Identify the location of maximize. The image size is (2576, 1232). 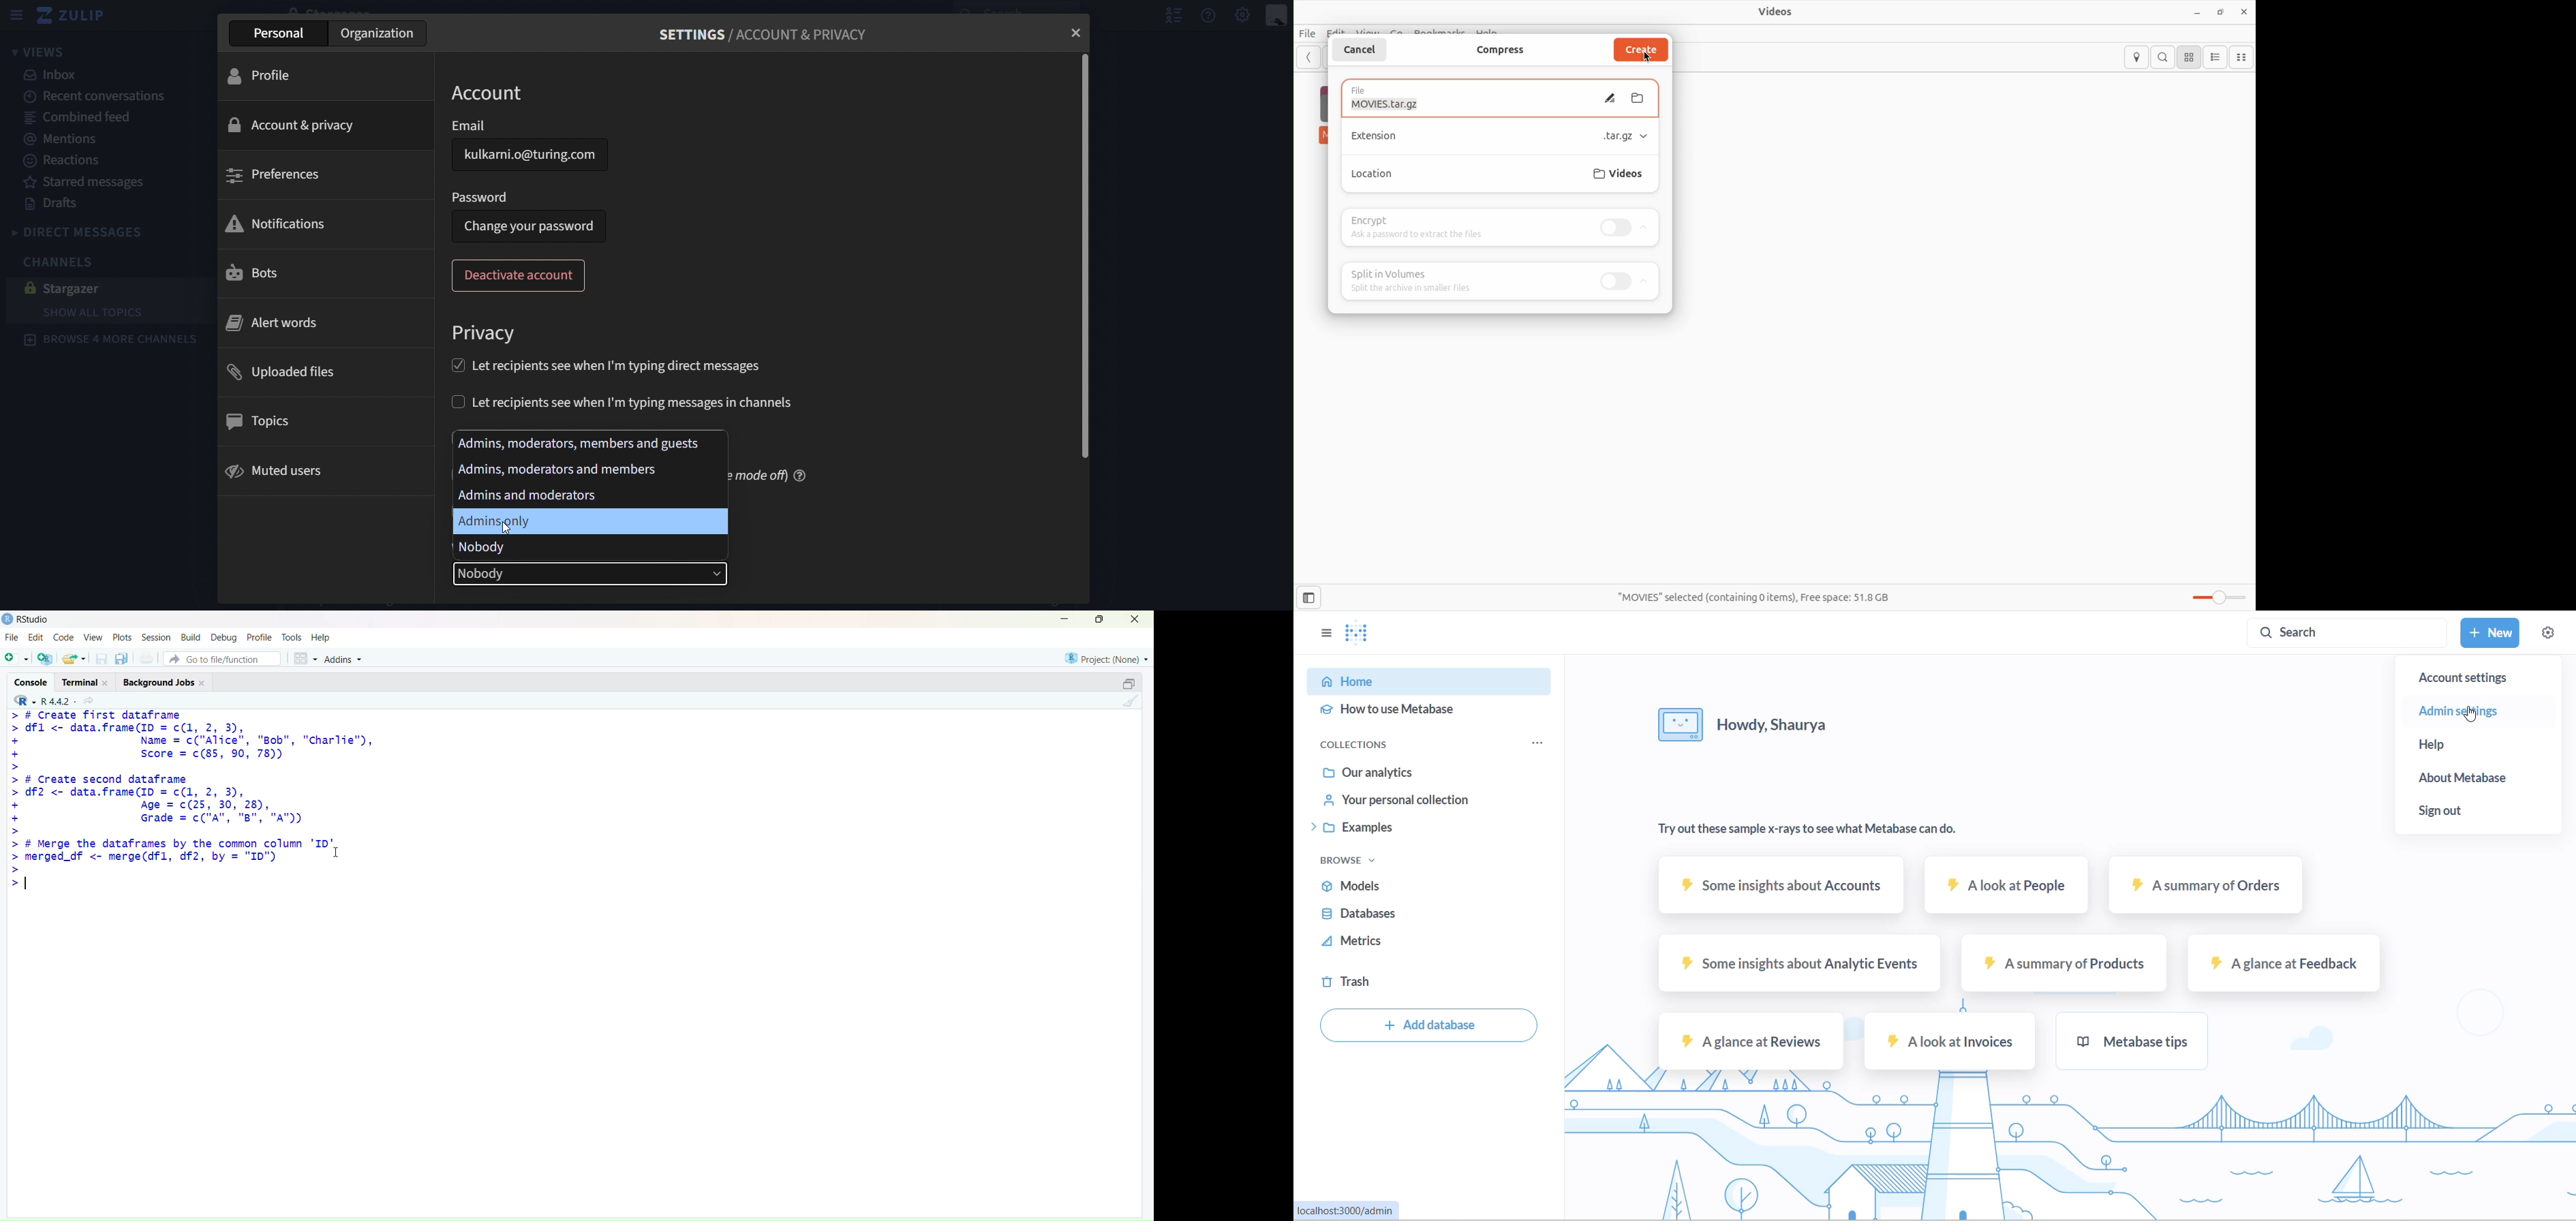
(1129, 682).